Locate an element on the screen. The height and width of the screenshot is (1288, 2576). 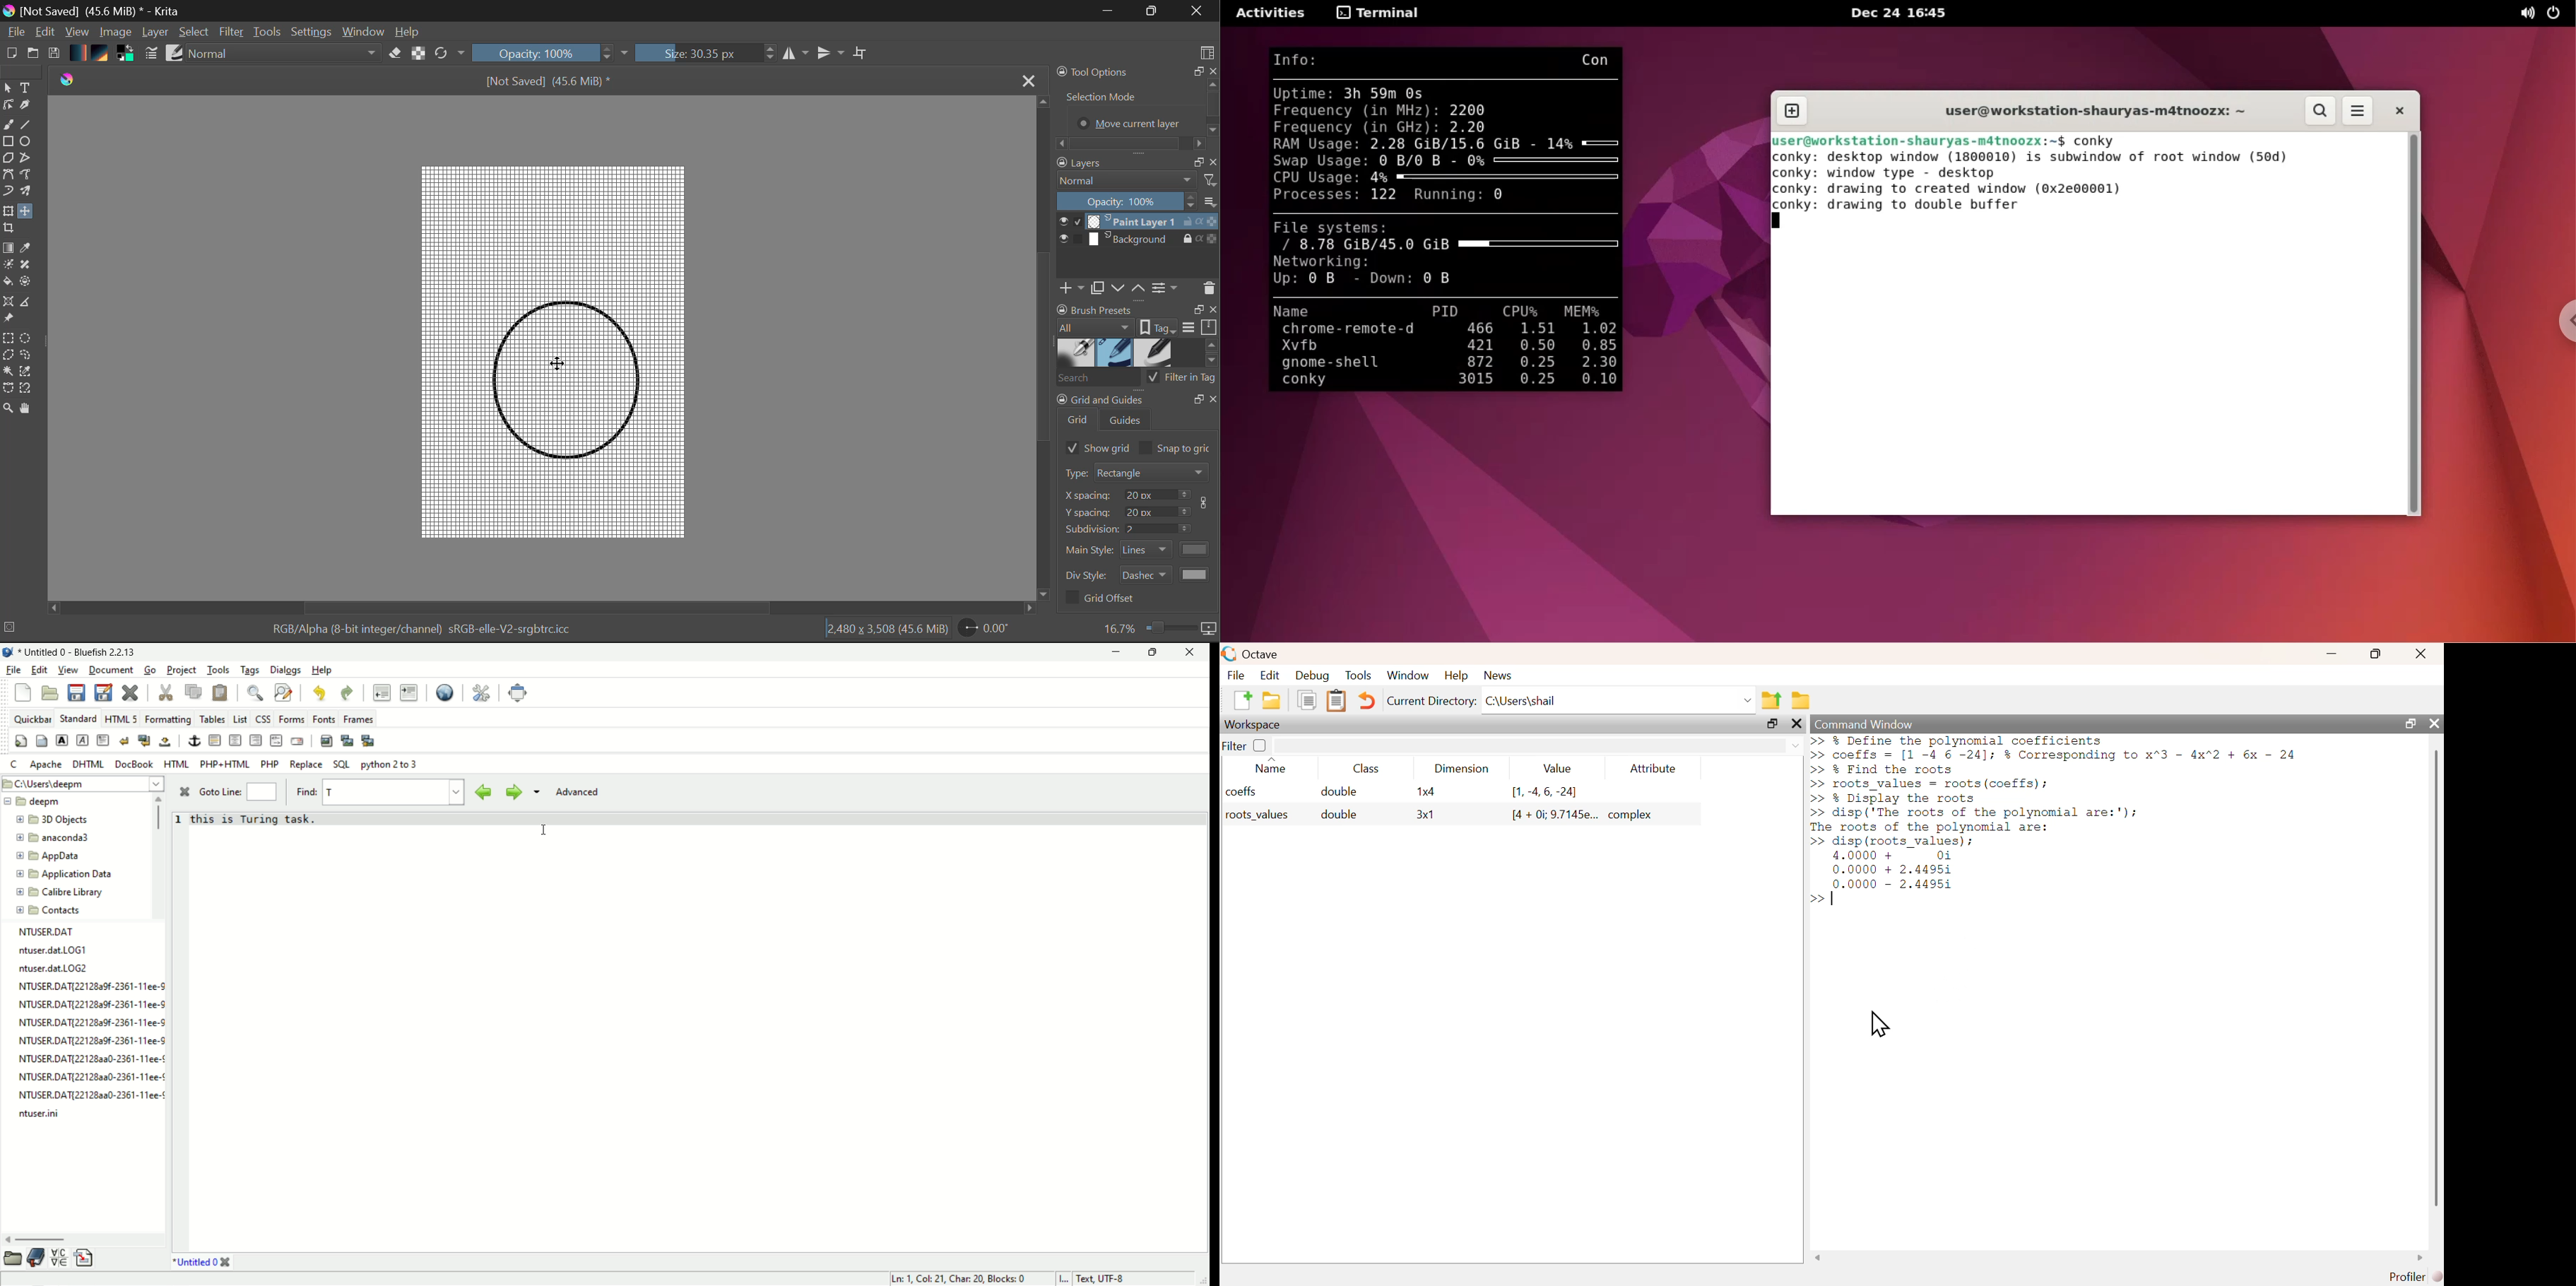
News is located at coordinates (1498, 675).